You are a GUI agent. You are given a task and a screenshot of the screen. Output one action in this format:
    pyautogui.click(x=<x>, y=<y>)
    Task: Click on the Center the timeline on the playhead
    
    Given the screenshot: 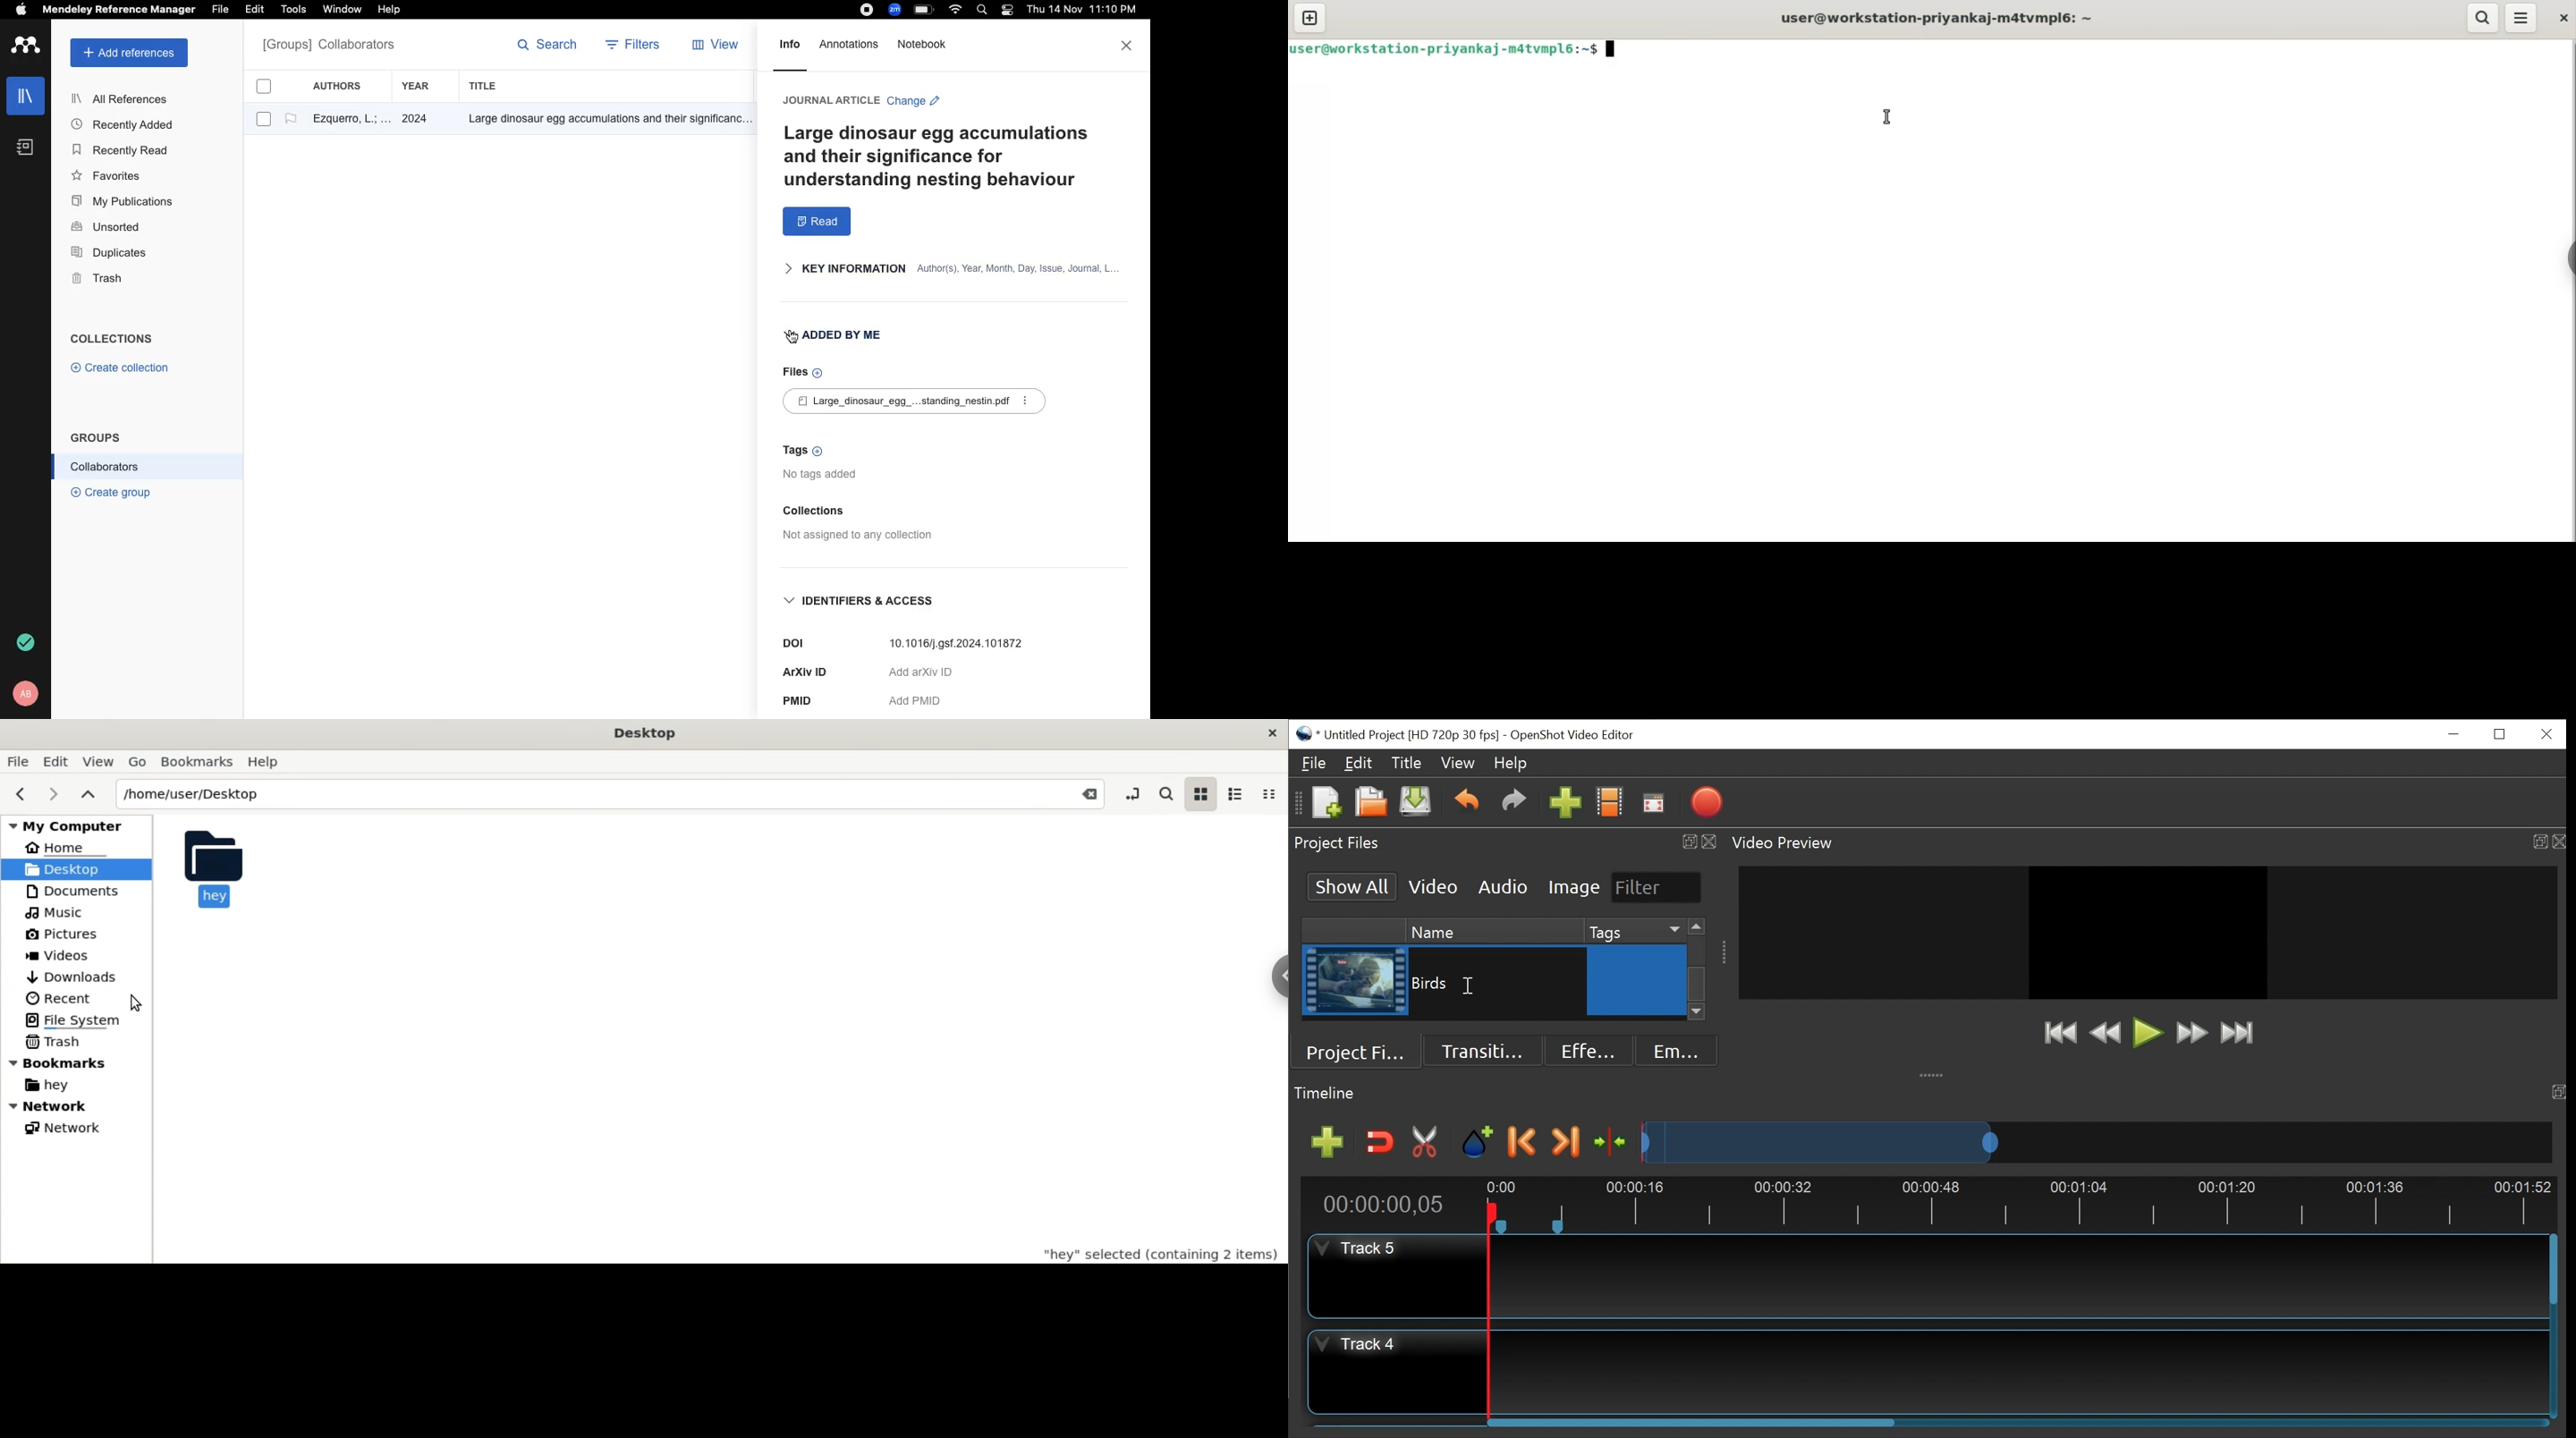 What is the action you would take?
    pyautogui.click(x=1608, y=1140)
    